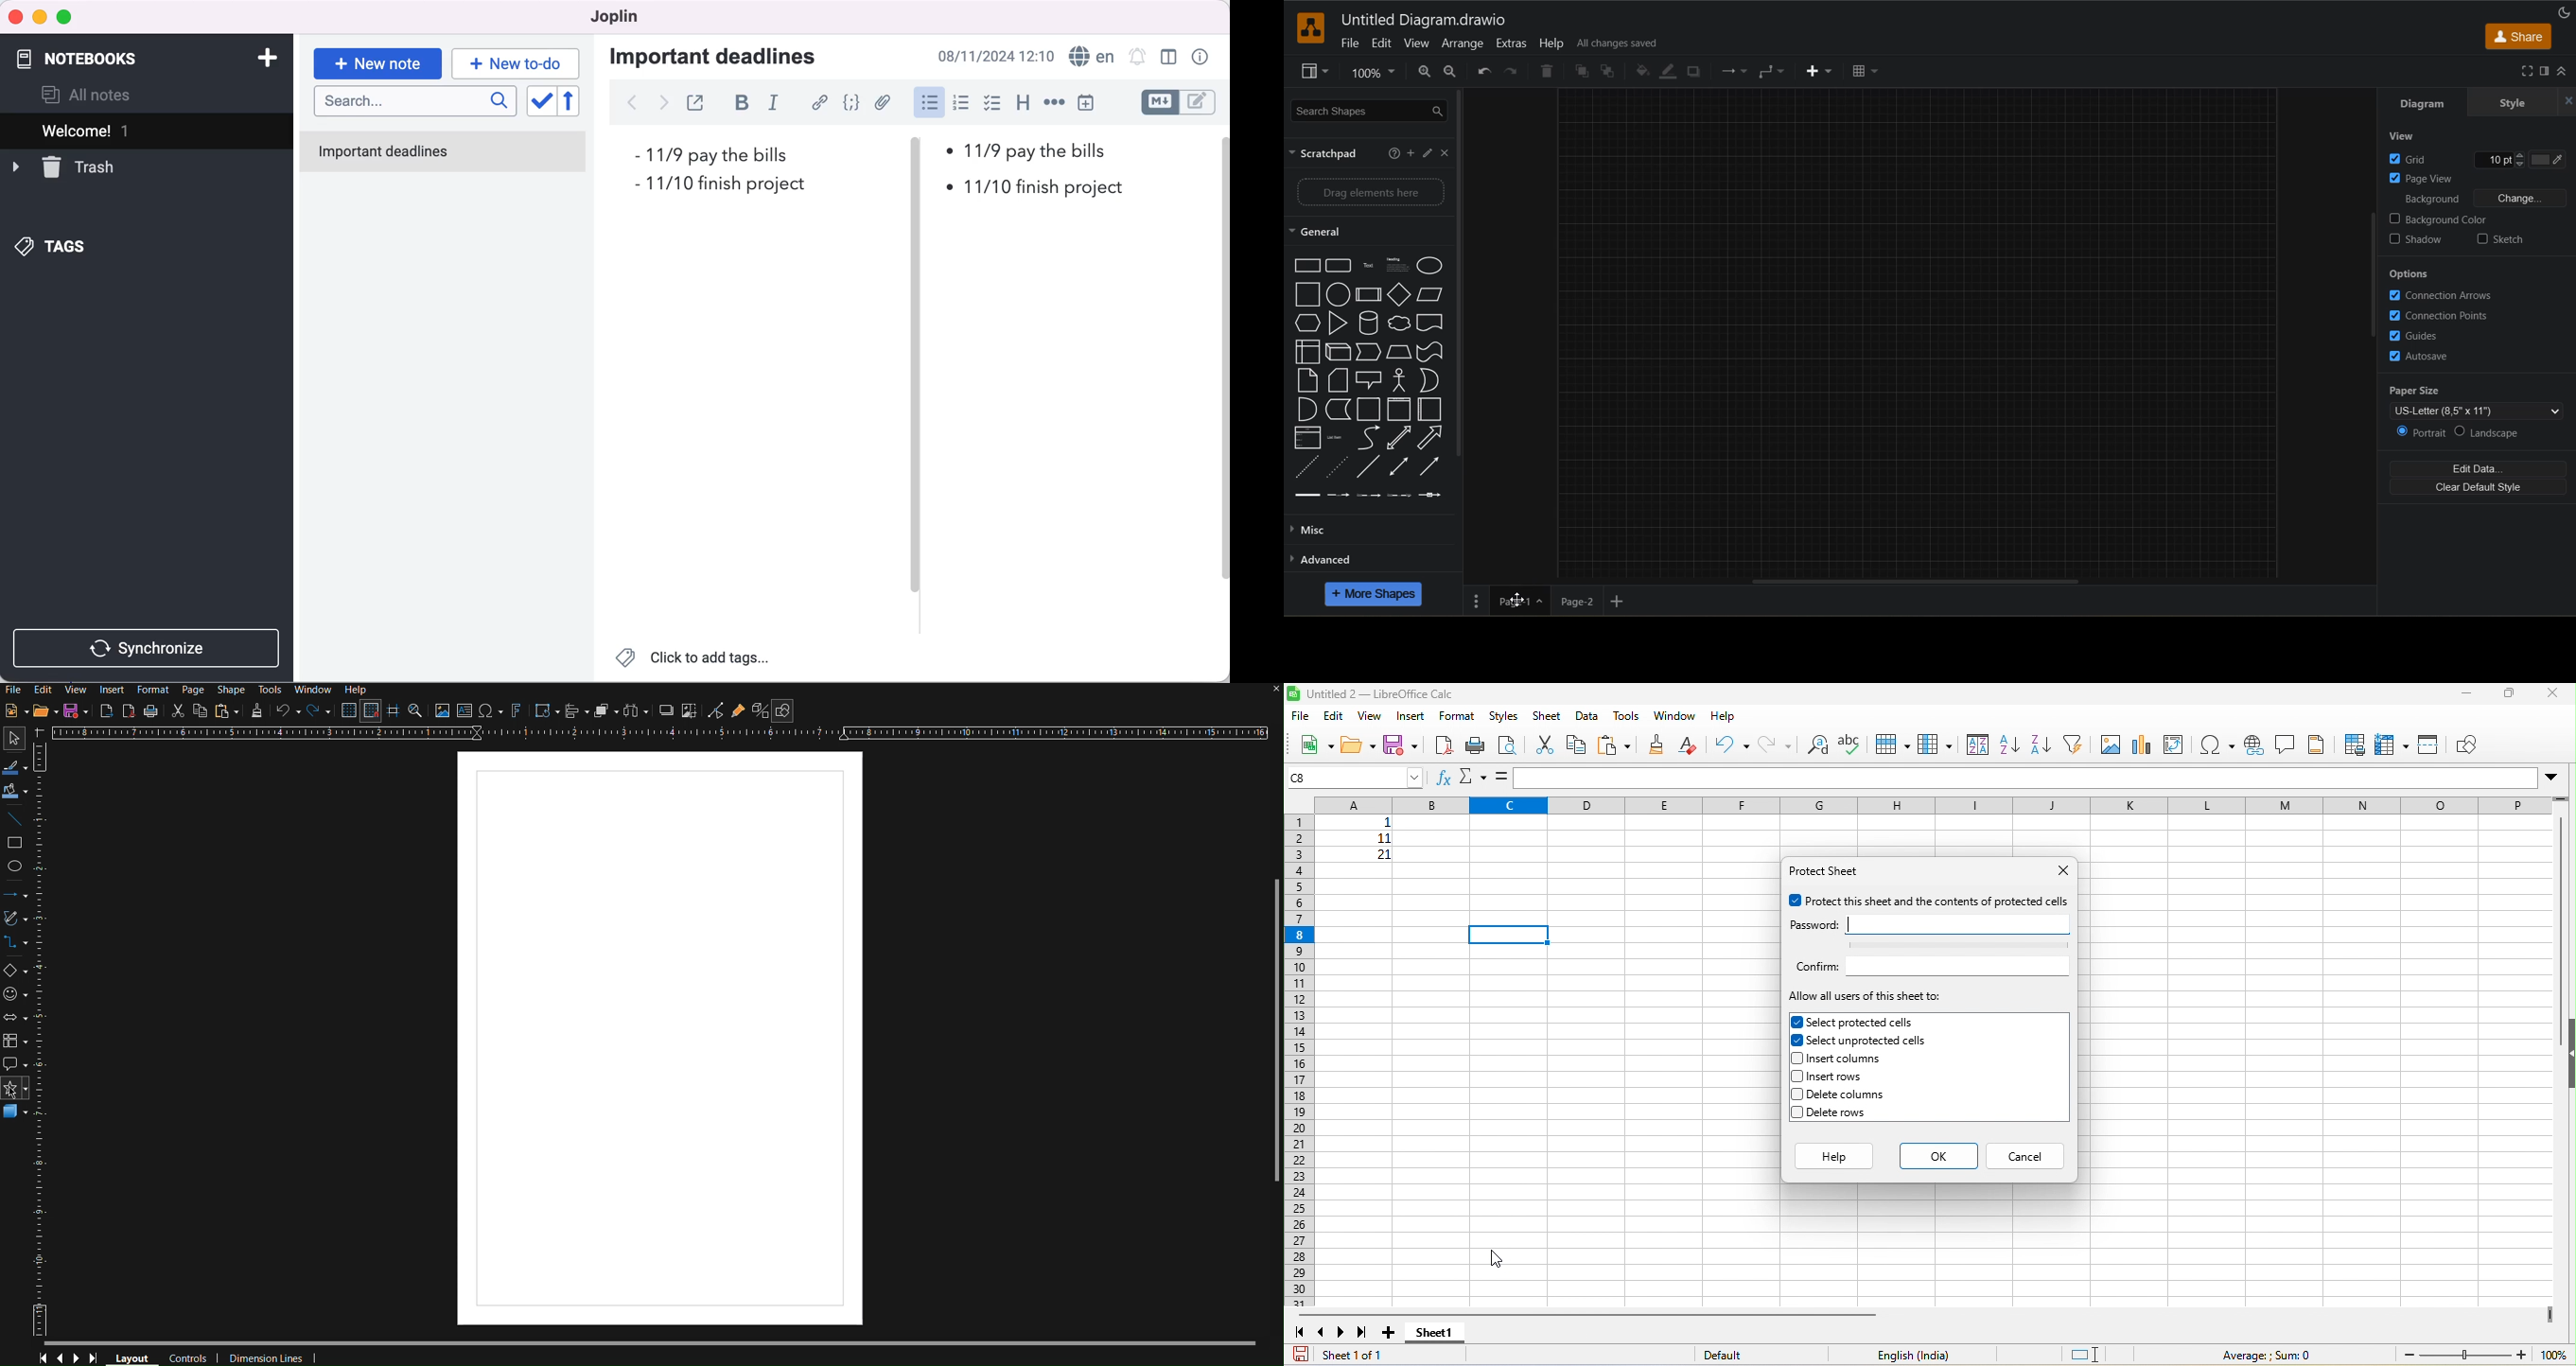 The image size is (2576, 1372). Describe the element at coordinates (68, 16) in the screenshot. I see `maximize` at that location.